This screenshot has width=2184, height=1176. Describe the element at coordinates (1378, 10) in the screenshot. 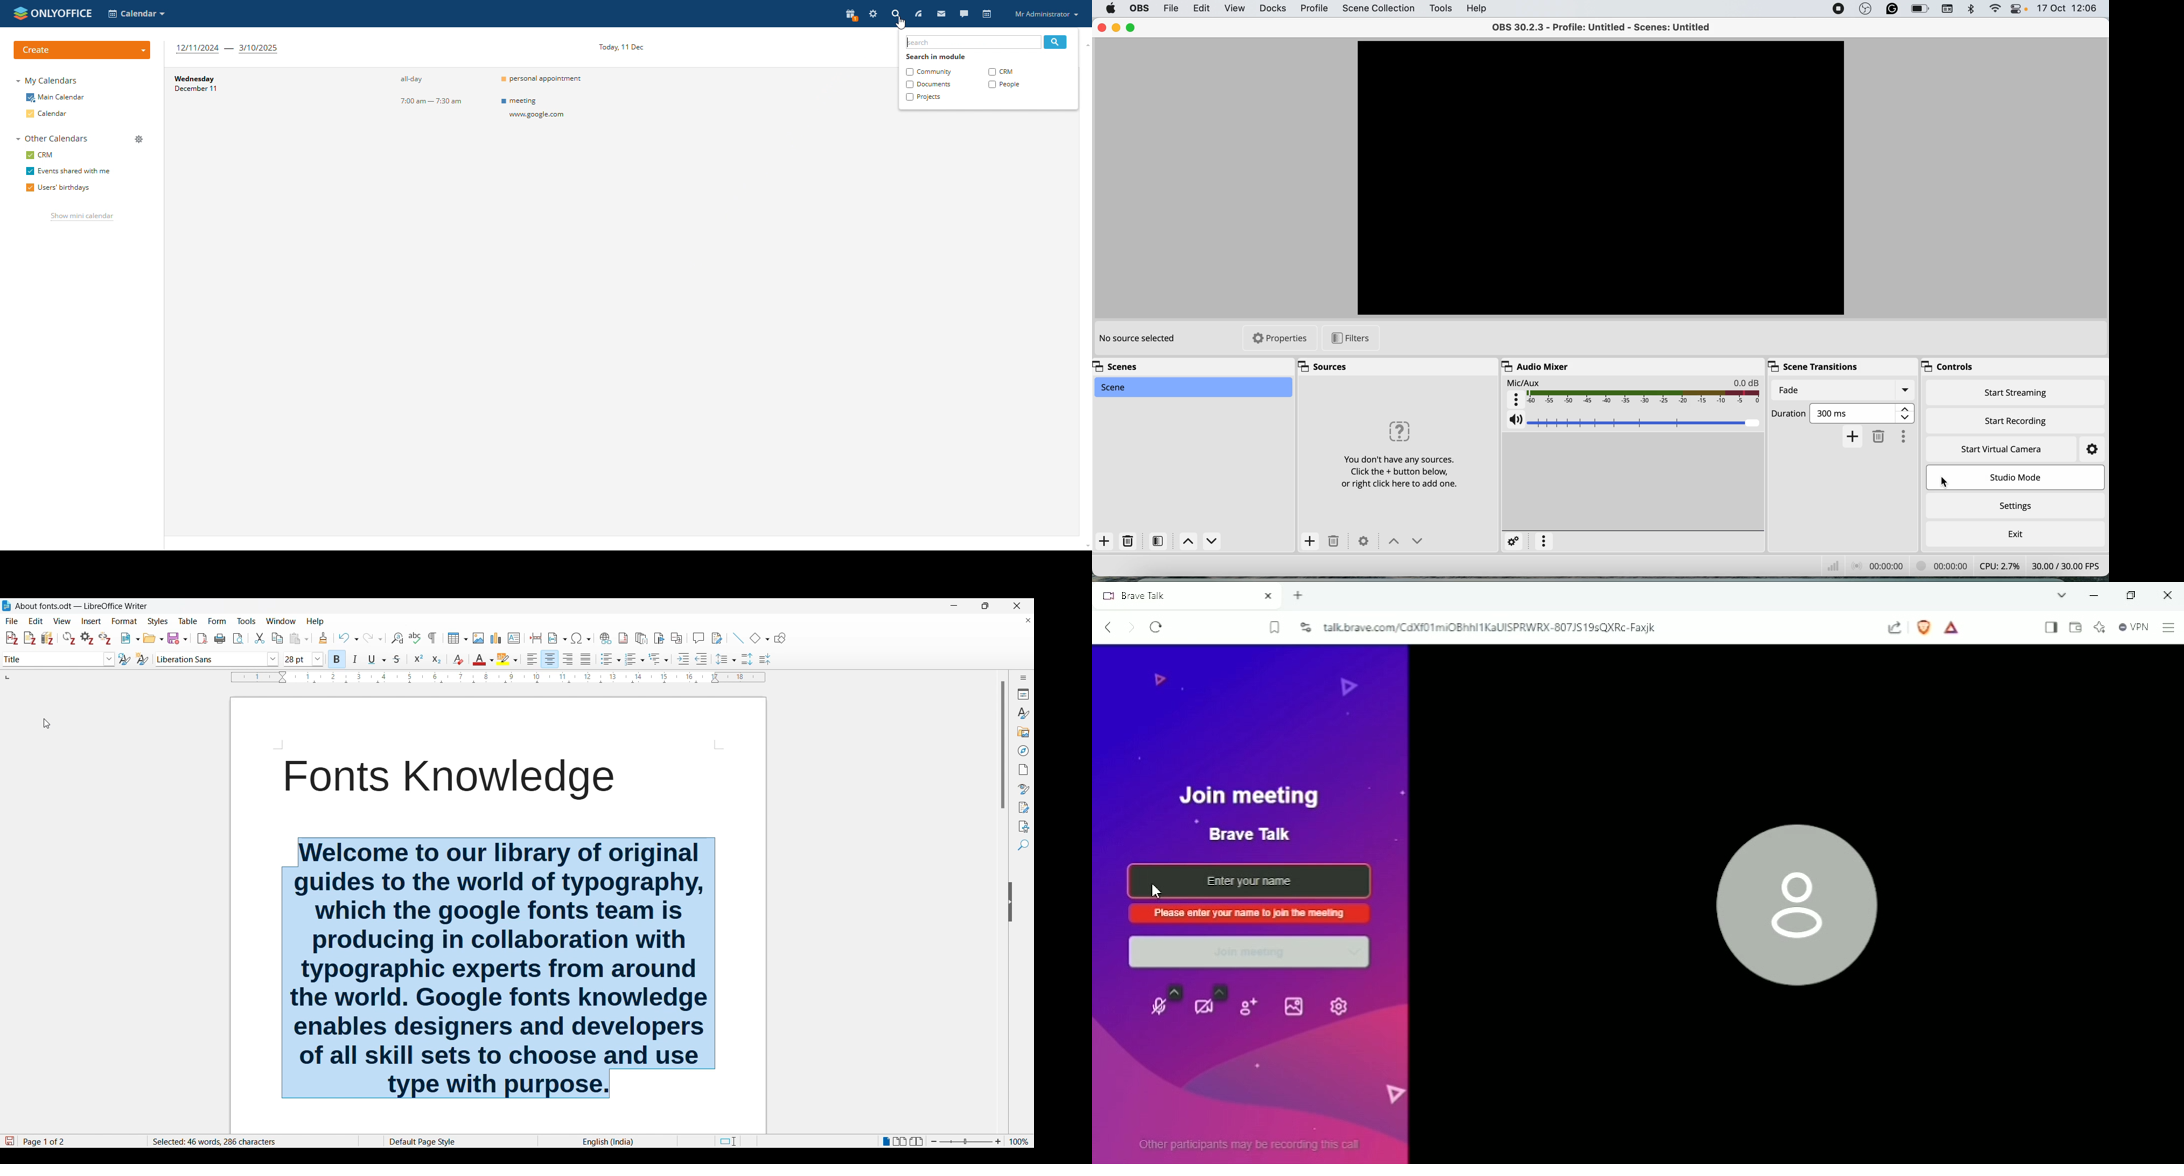

I see `scene collection` at that location.